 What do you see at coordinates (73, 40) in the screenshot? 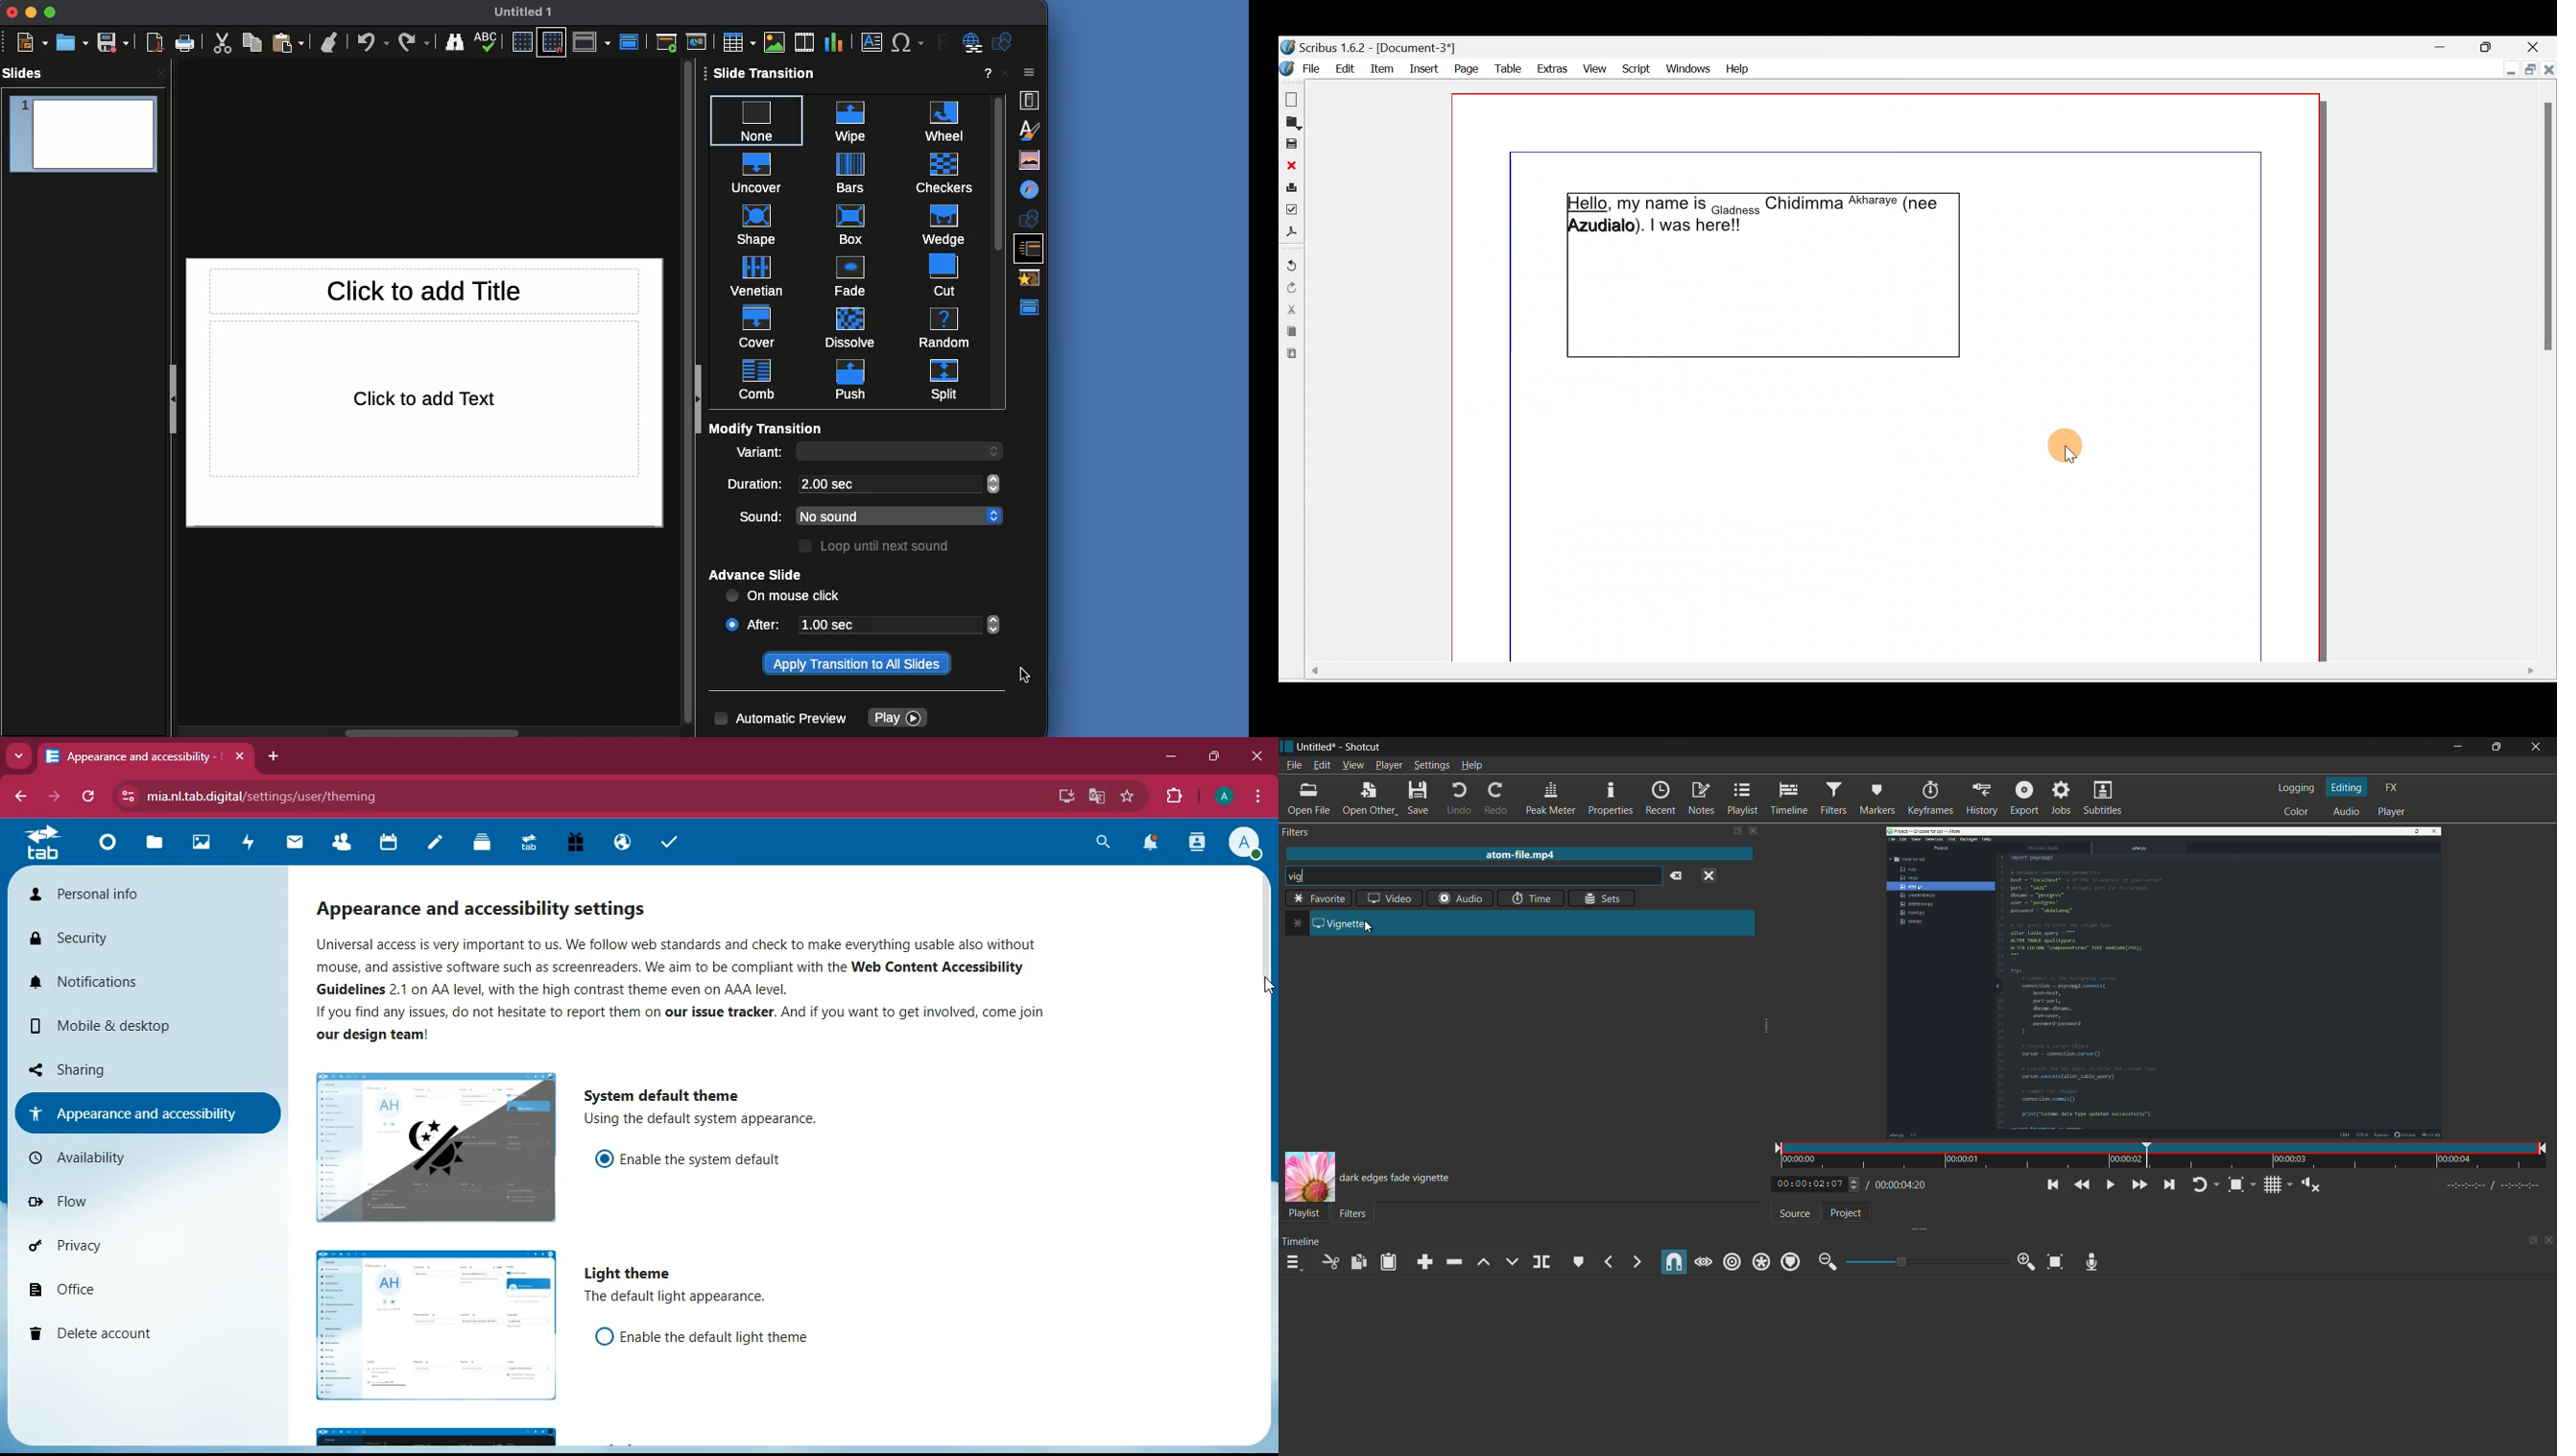
I see `Open` at bounding box center [73, 40].